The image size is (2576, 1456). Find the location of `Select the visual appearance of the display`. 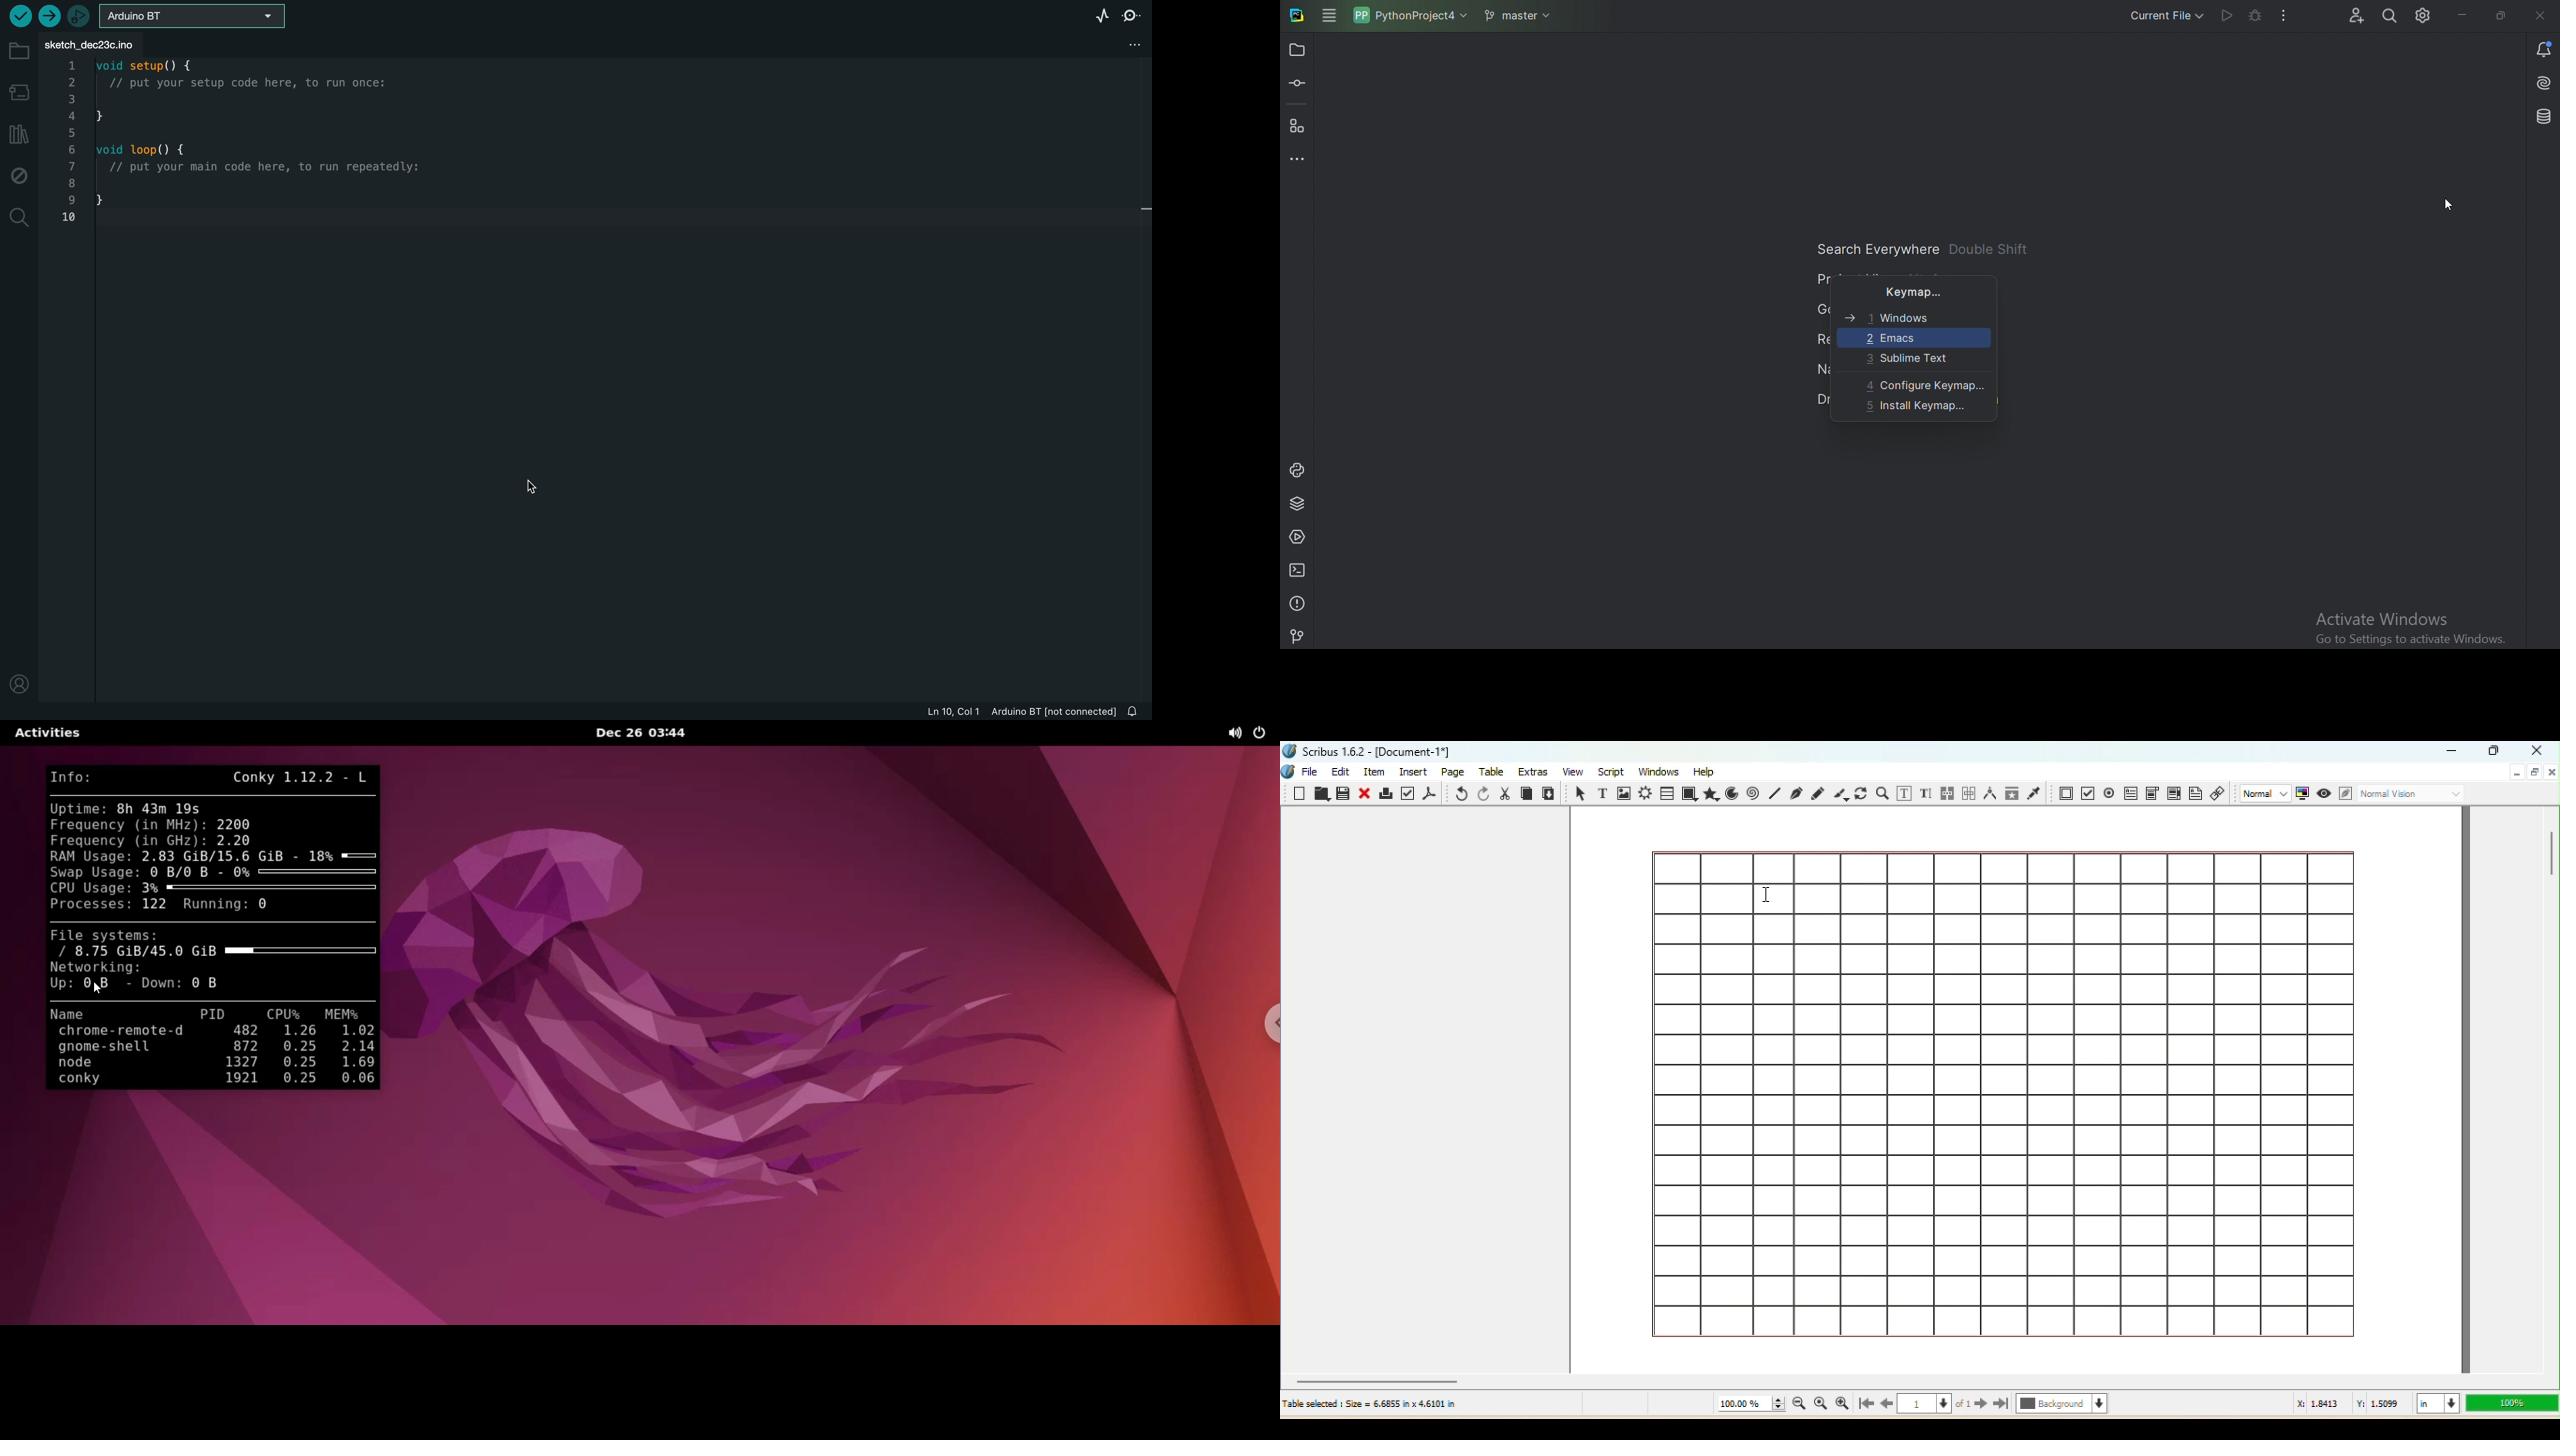

Select the visual appearance of the display is located at coordinates (2413, 795).